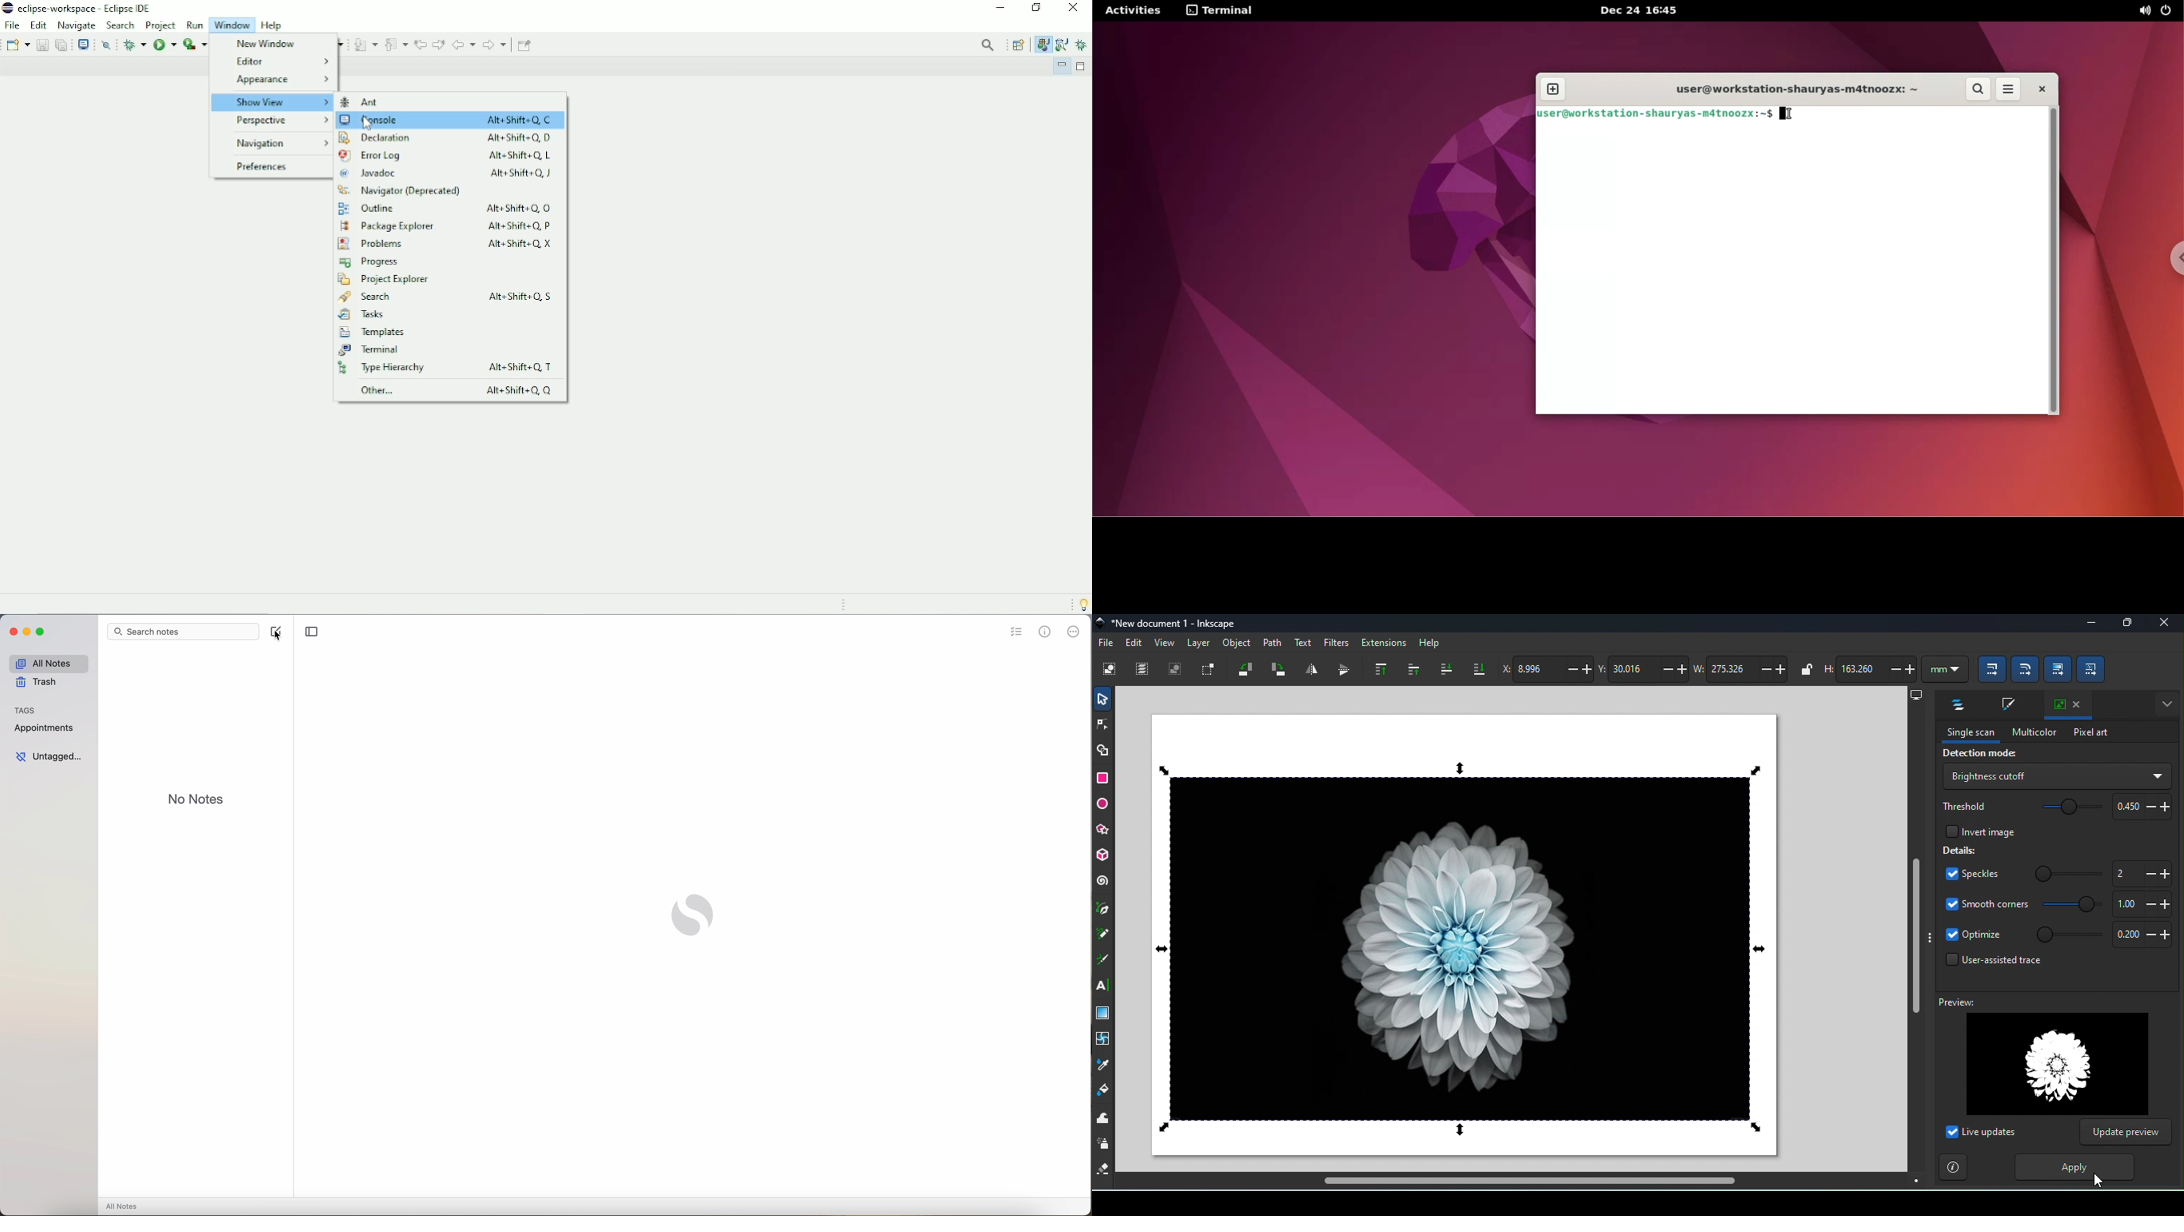 The height and width of the screenshot is (1232, 2184). I want to click on maximize, so click(42, 631).